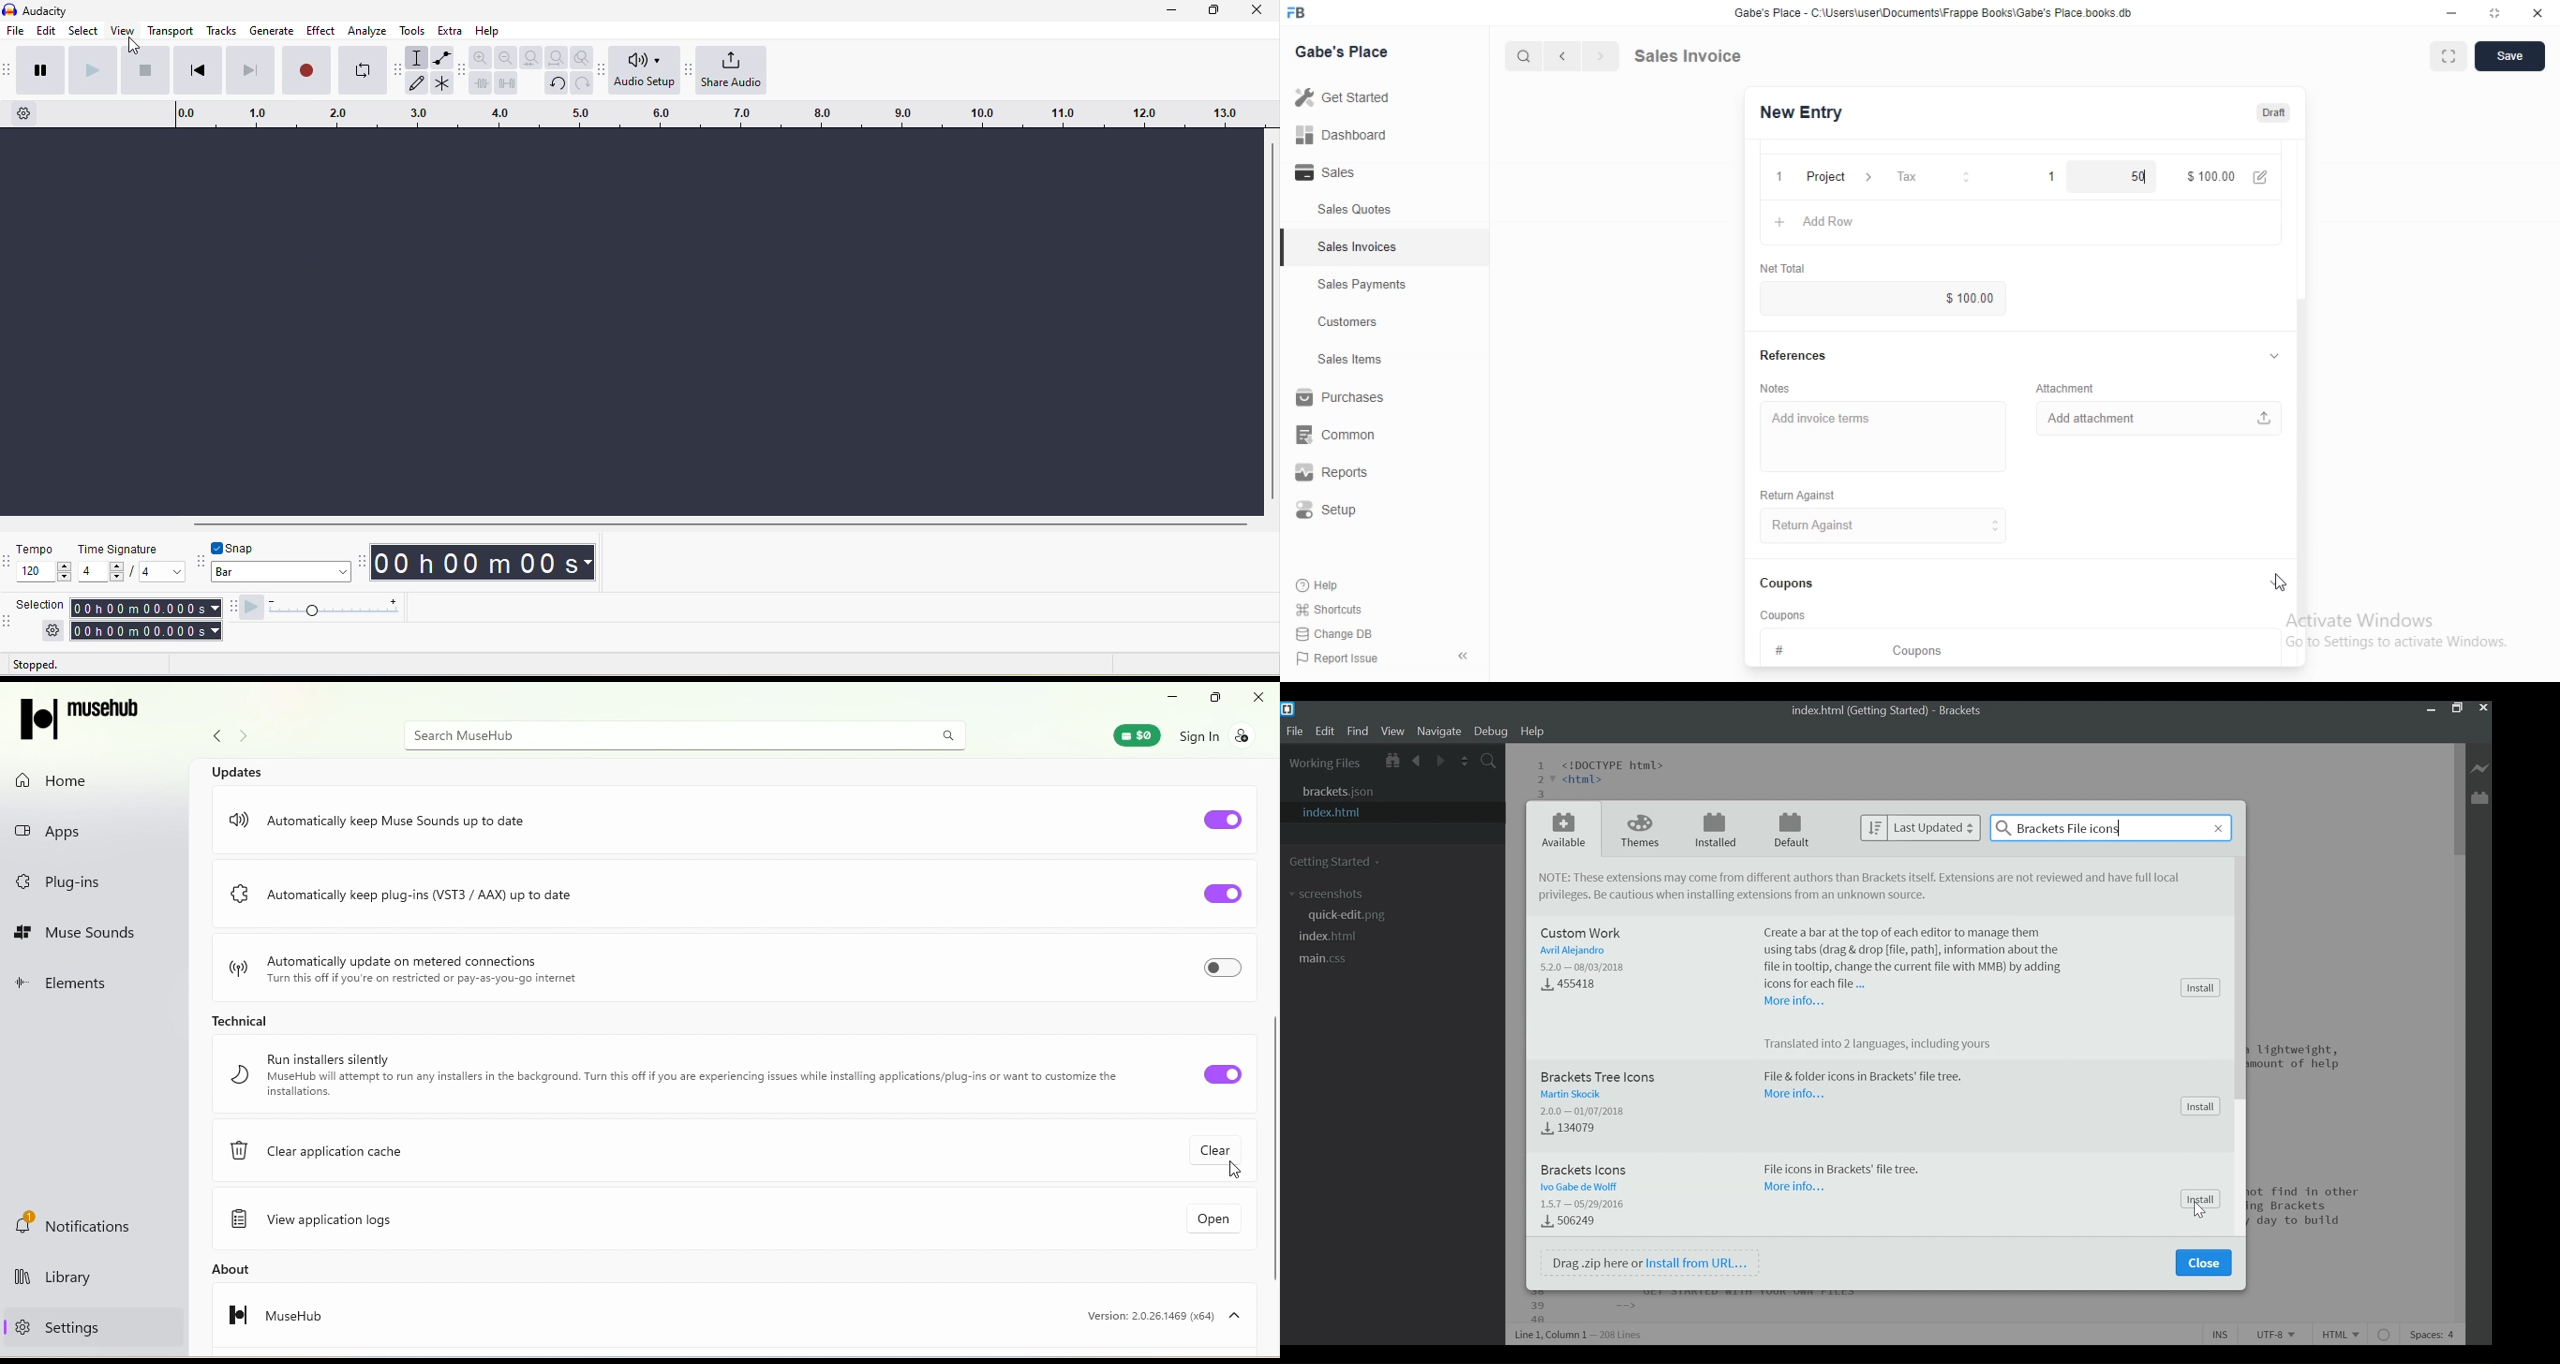 The height and width of the screenshot is (1372, 2576). What do you see at coordinates (1224, 816) in the screenshot?
I see `Toggle button` at bounding box center [1224, 816].